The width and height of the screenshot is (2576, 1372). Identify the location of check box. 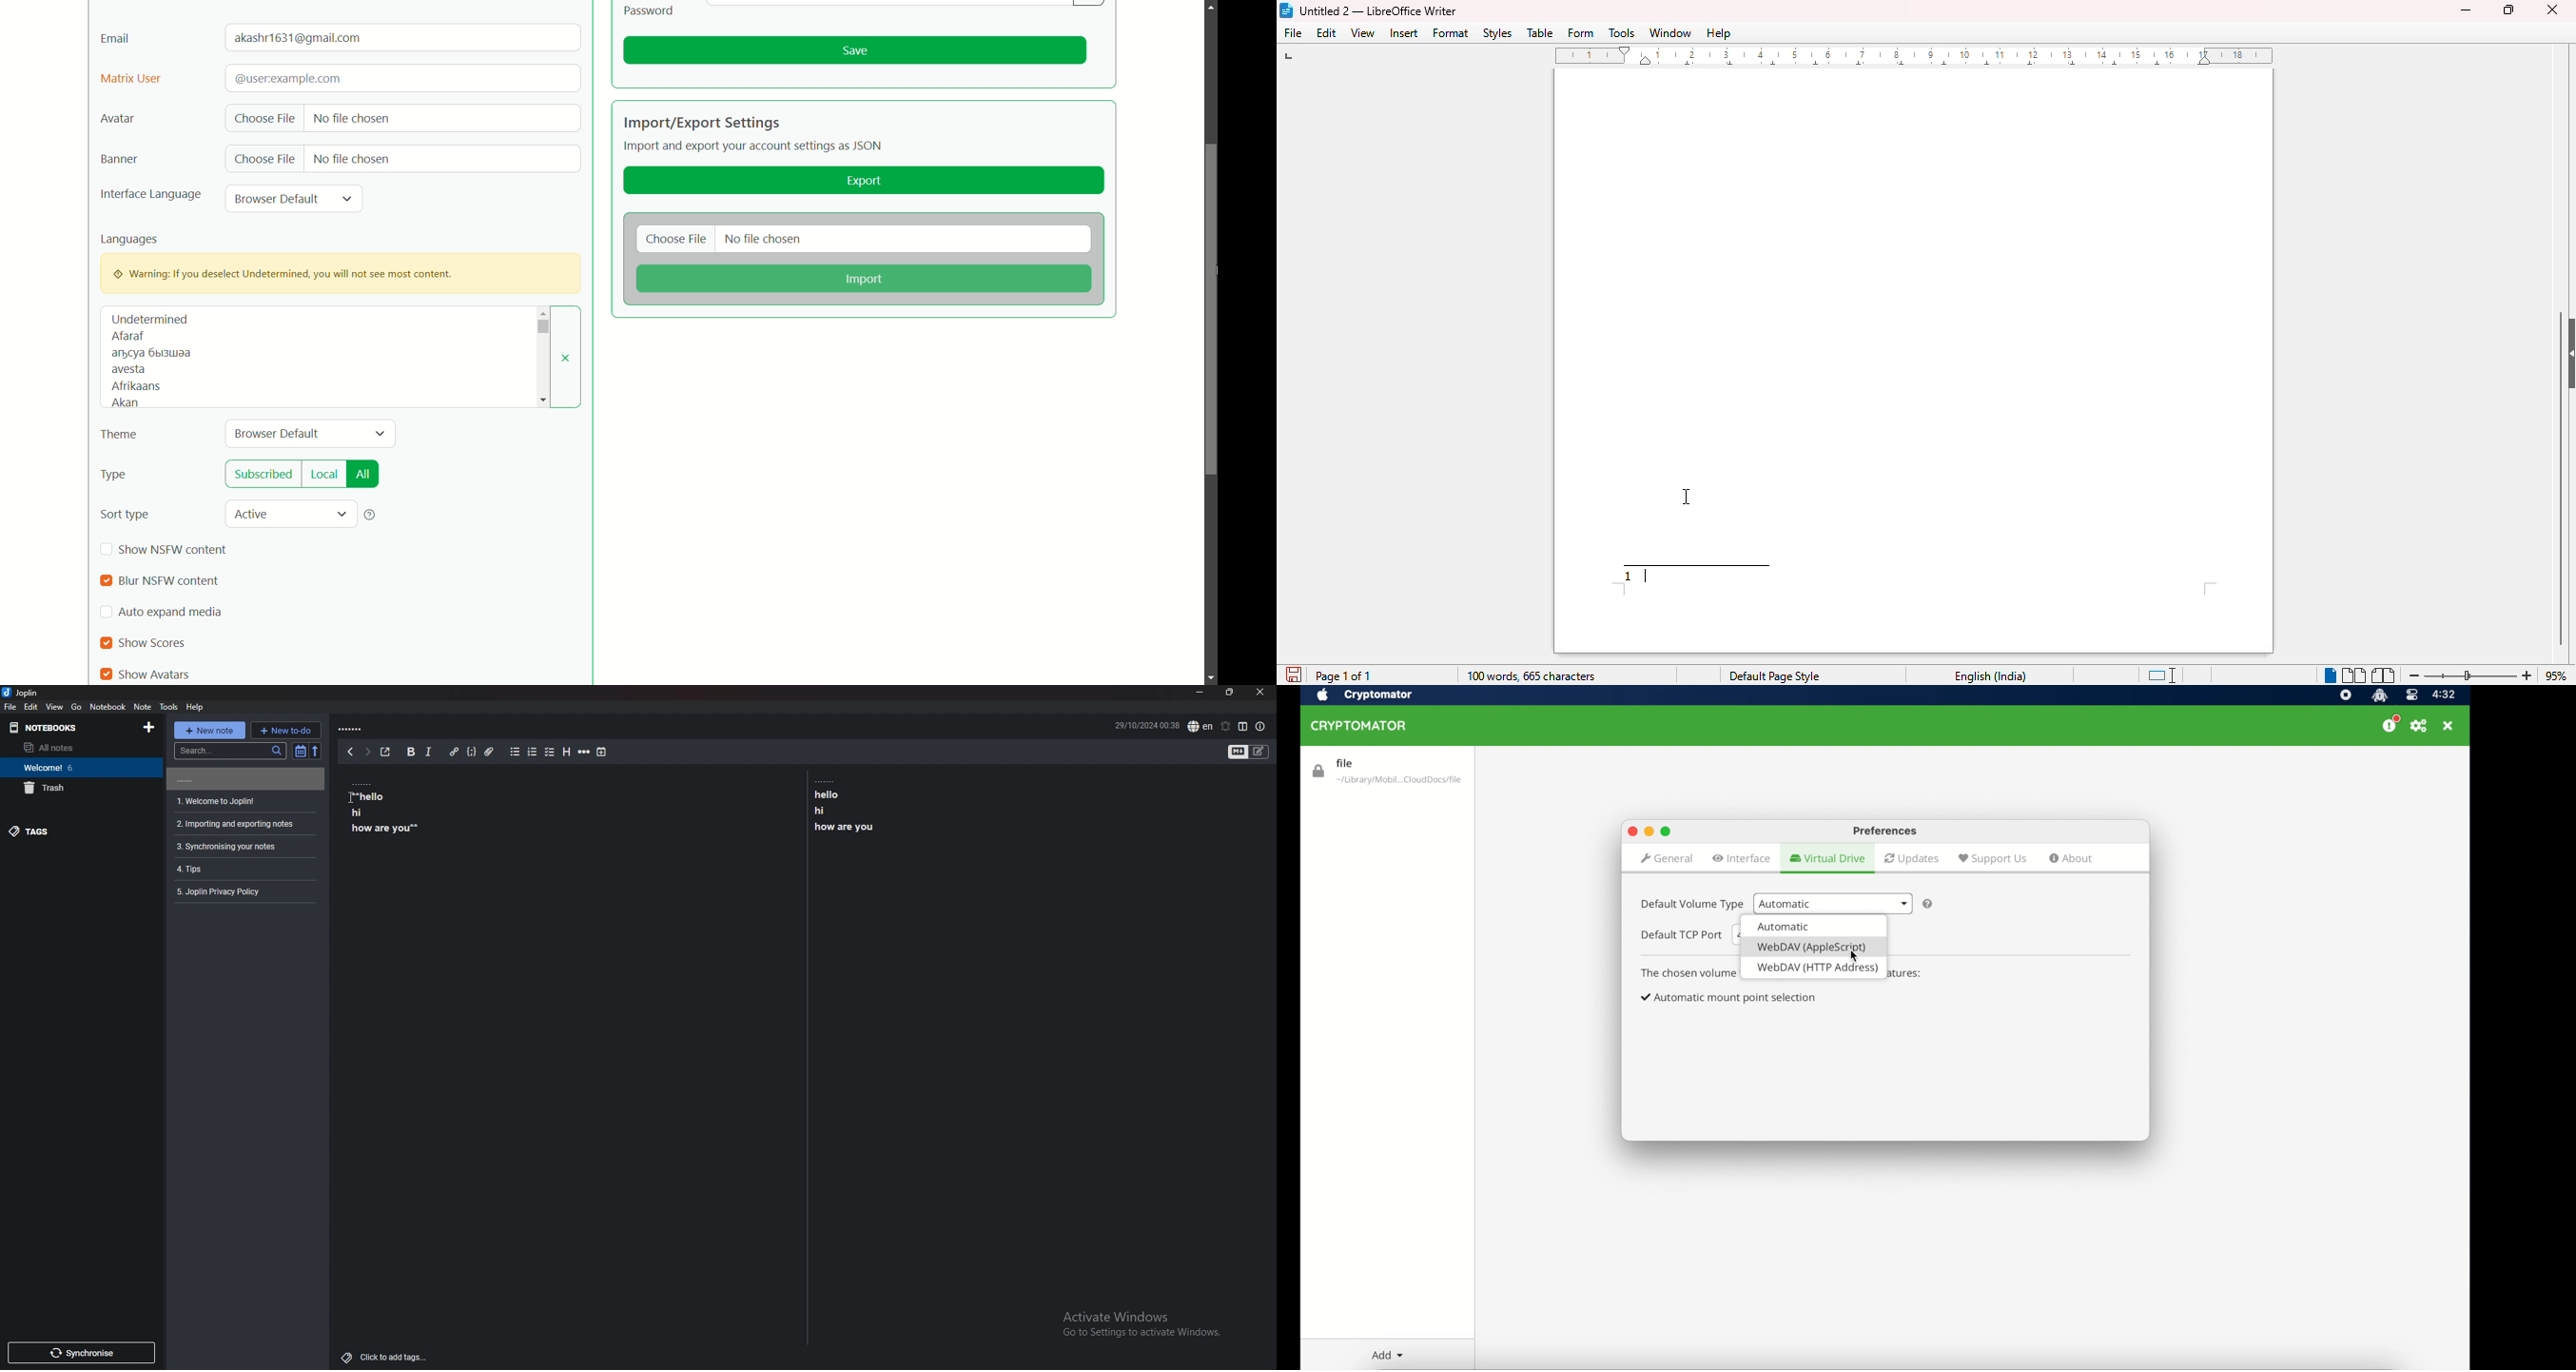
(106, 613).